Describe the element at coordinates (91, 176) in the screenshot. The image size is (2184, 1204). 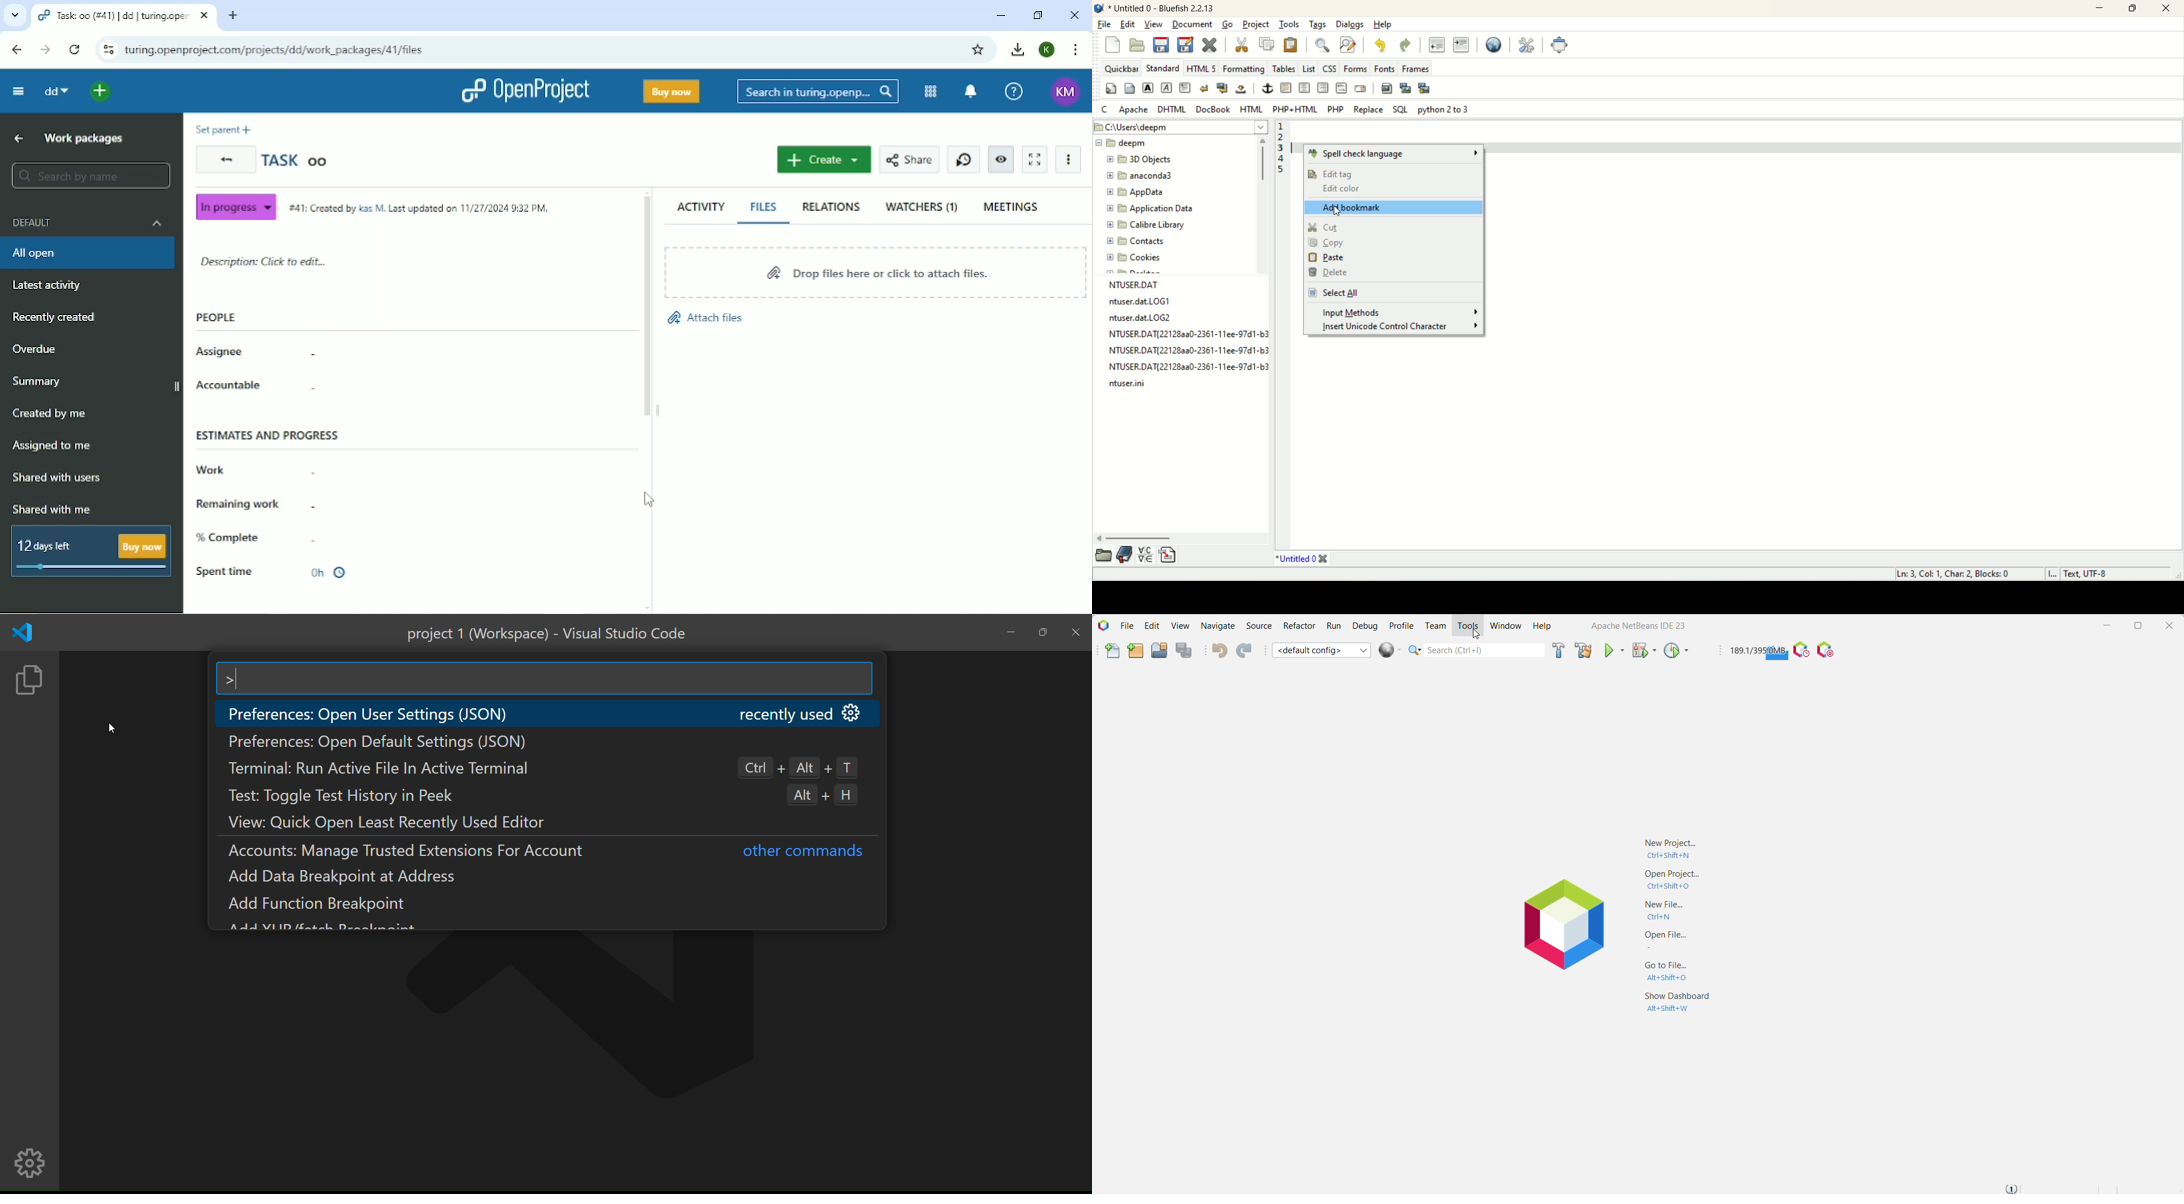
I see `Search by name` at that location.